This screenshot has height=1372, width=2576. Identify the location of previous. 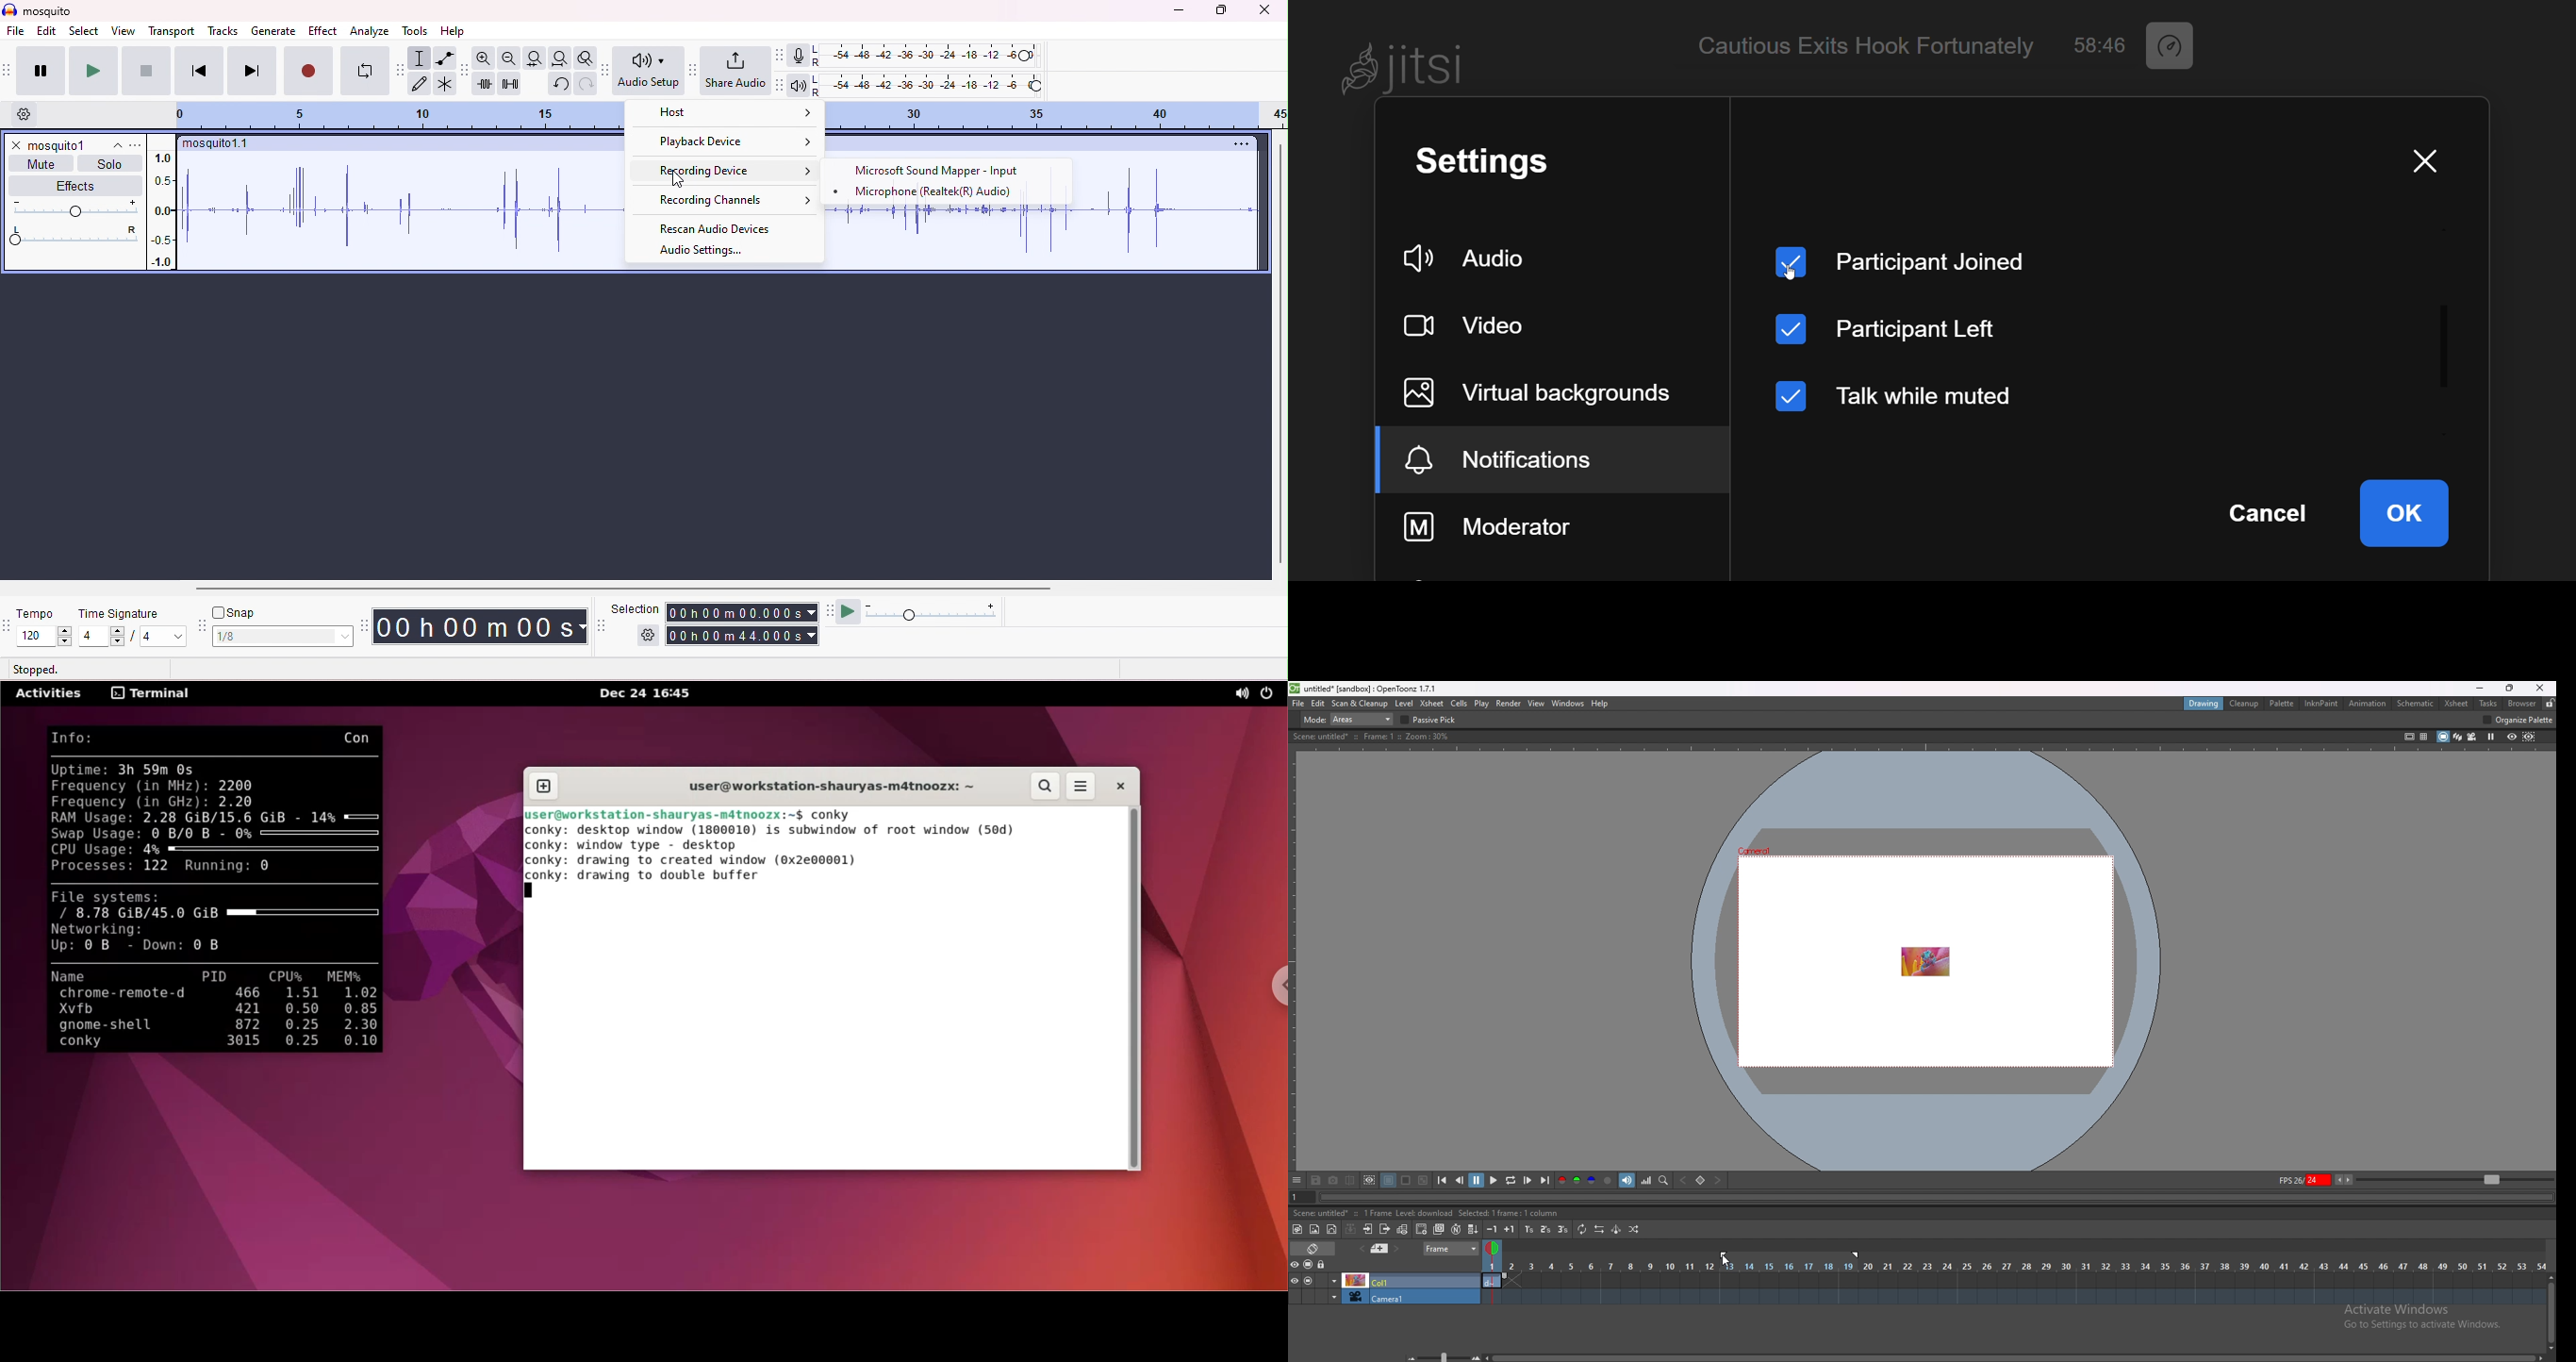
(199, 70).